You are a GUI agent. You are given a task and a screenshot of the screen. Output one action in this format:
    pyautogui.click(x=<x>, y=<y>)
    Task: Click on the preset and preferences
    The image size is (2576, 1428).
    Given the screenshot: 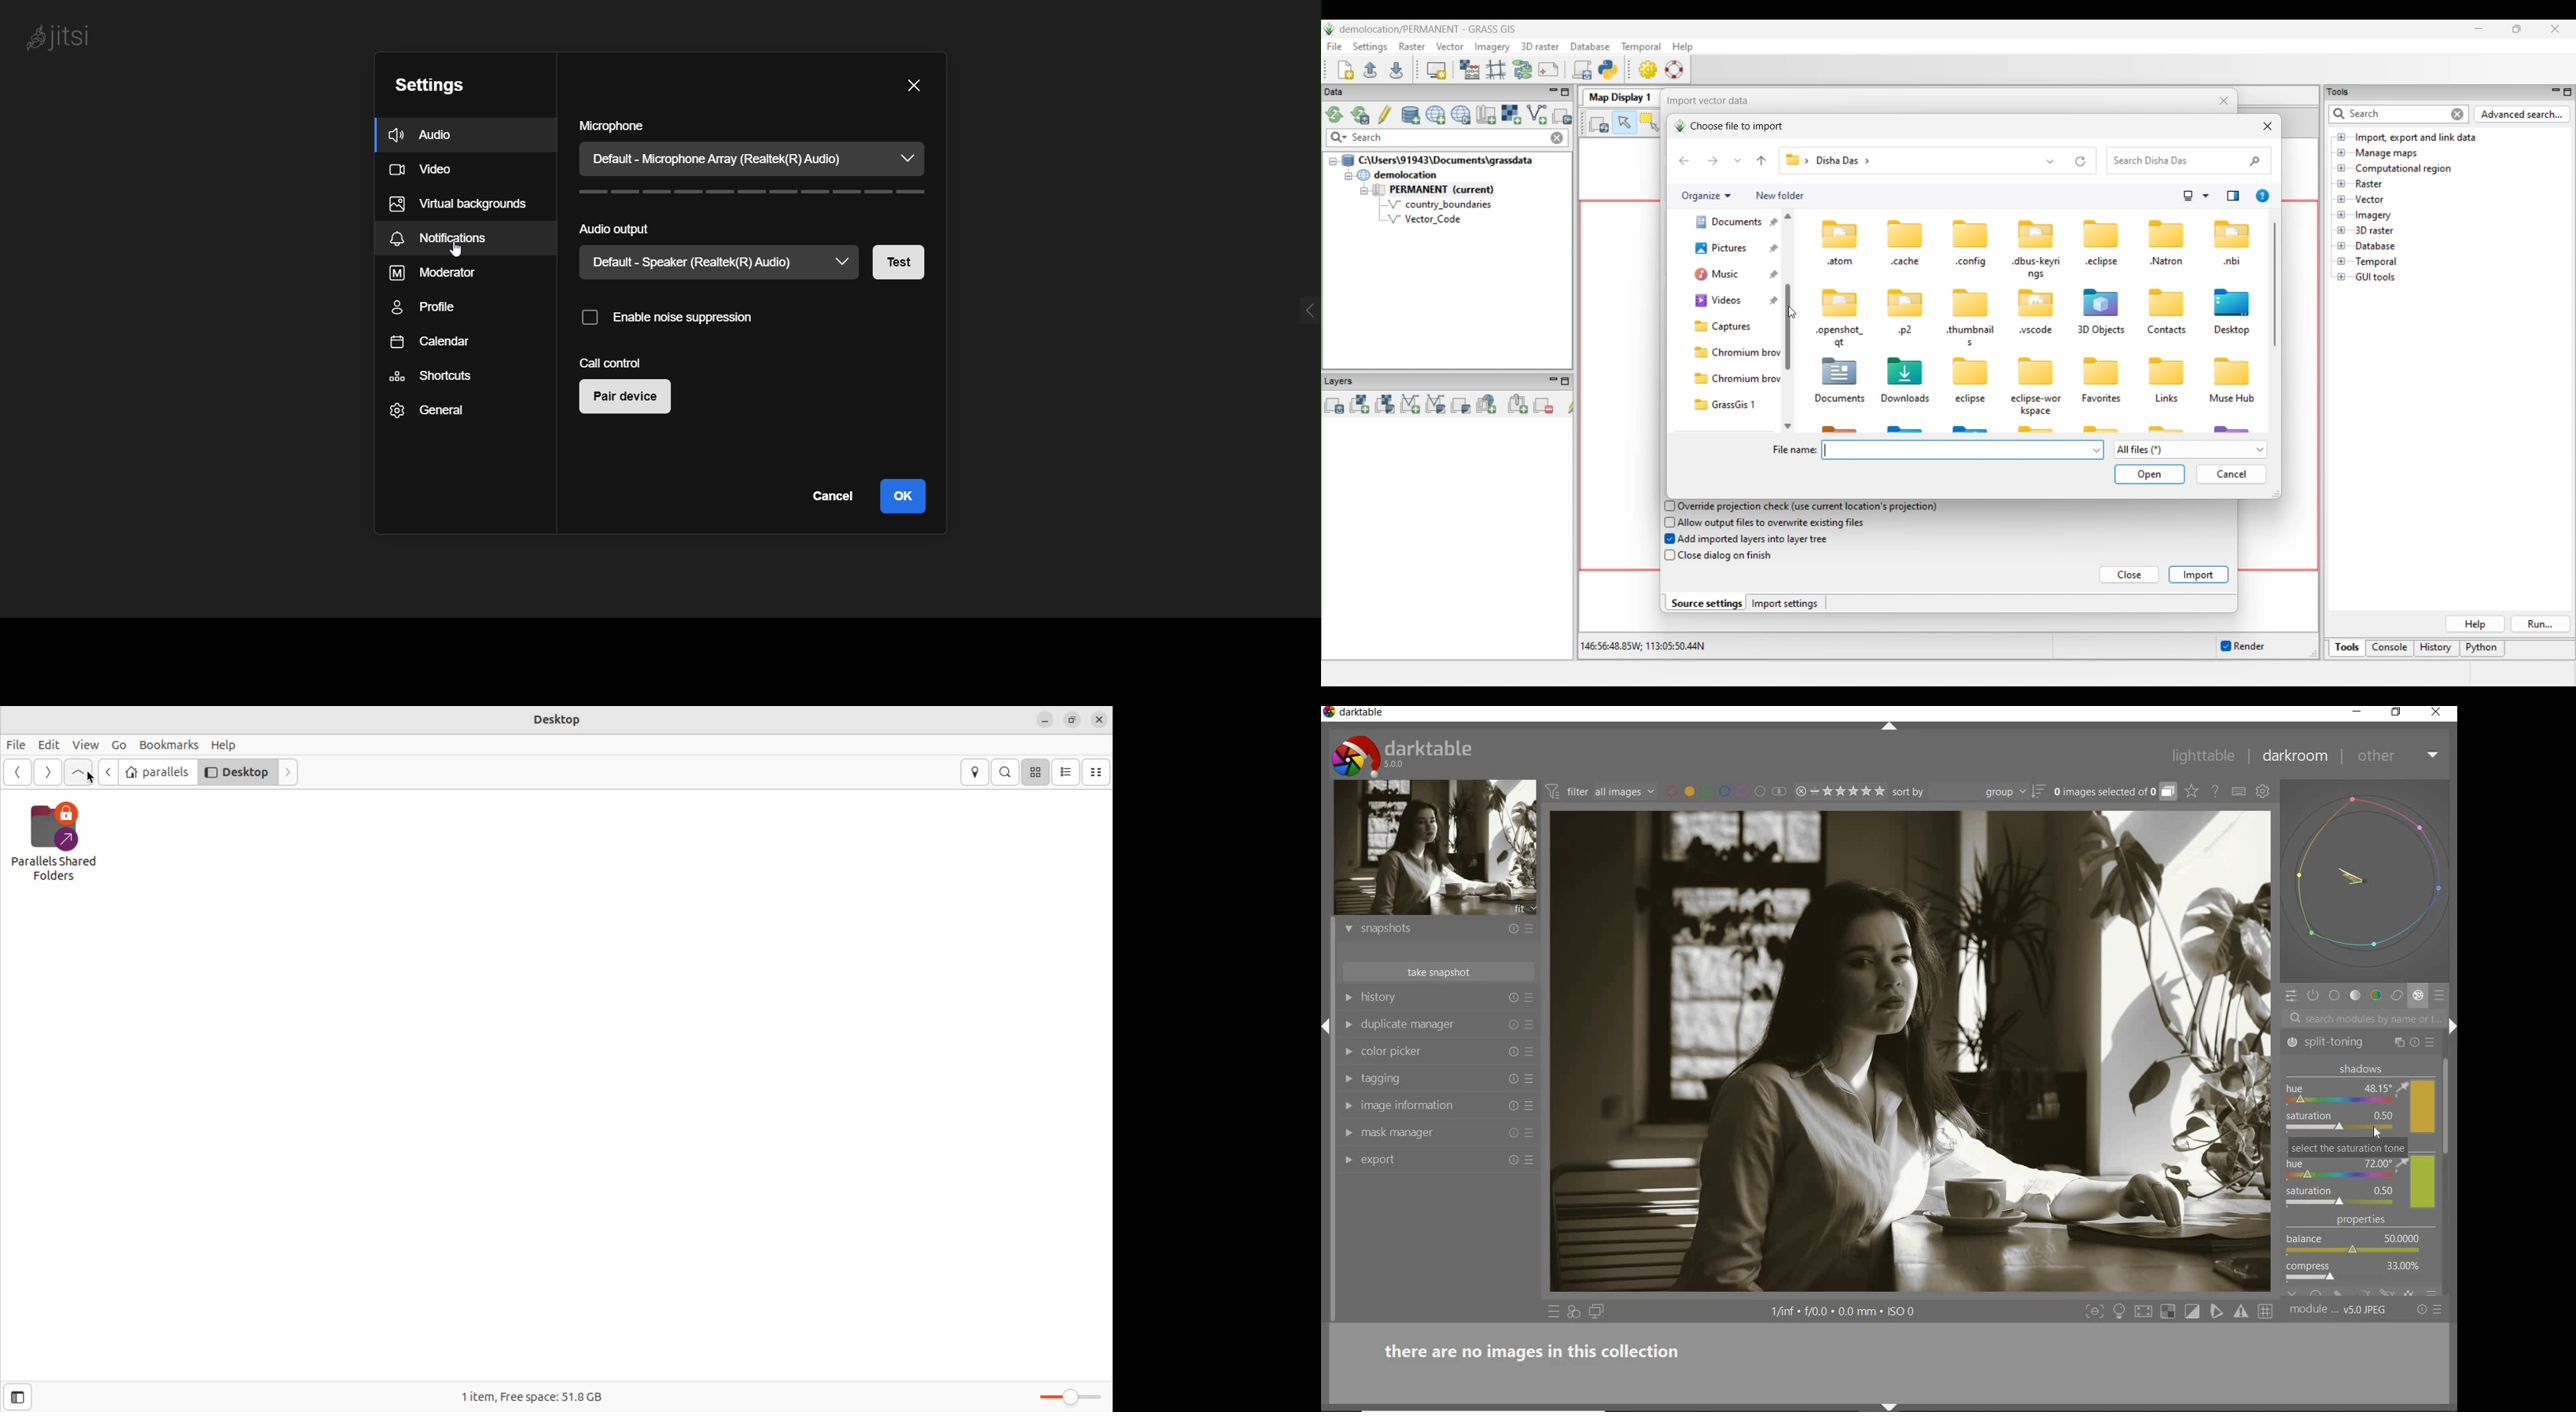 What is the action you would take?
    pyautogui.click(x=1531, y=1079)
    